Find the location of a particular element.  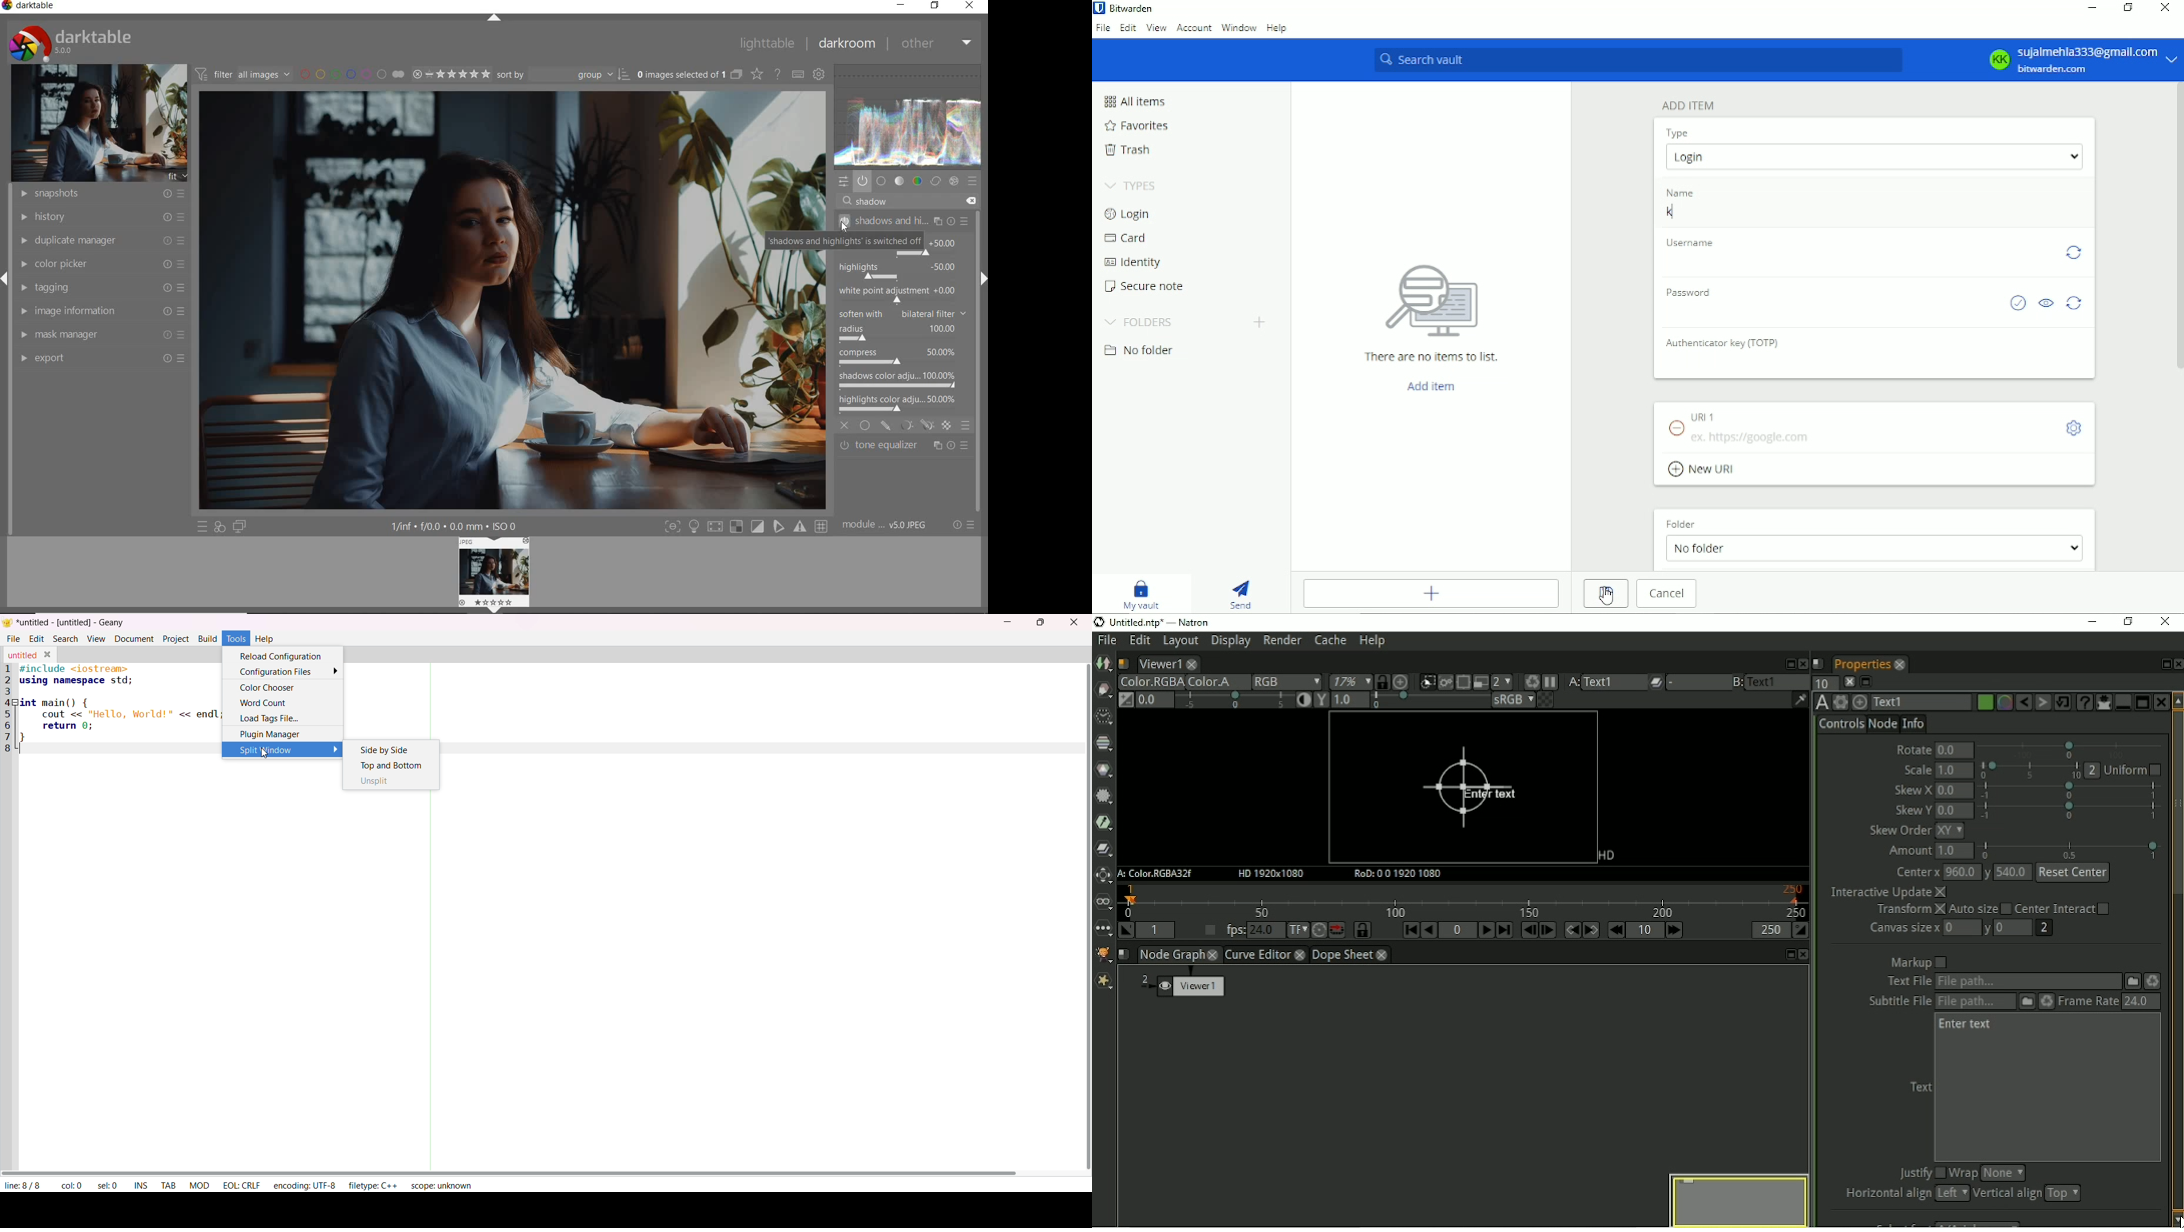

image is located at coordinates (95, 124).